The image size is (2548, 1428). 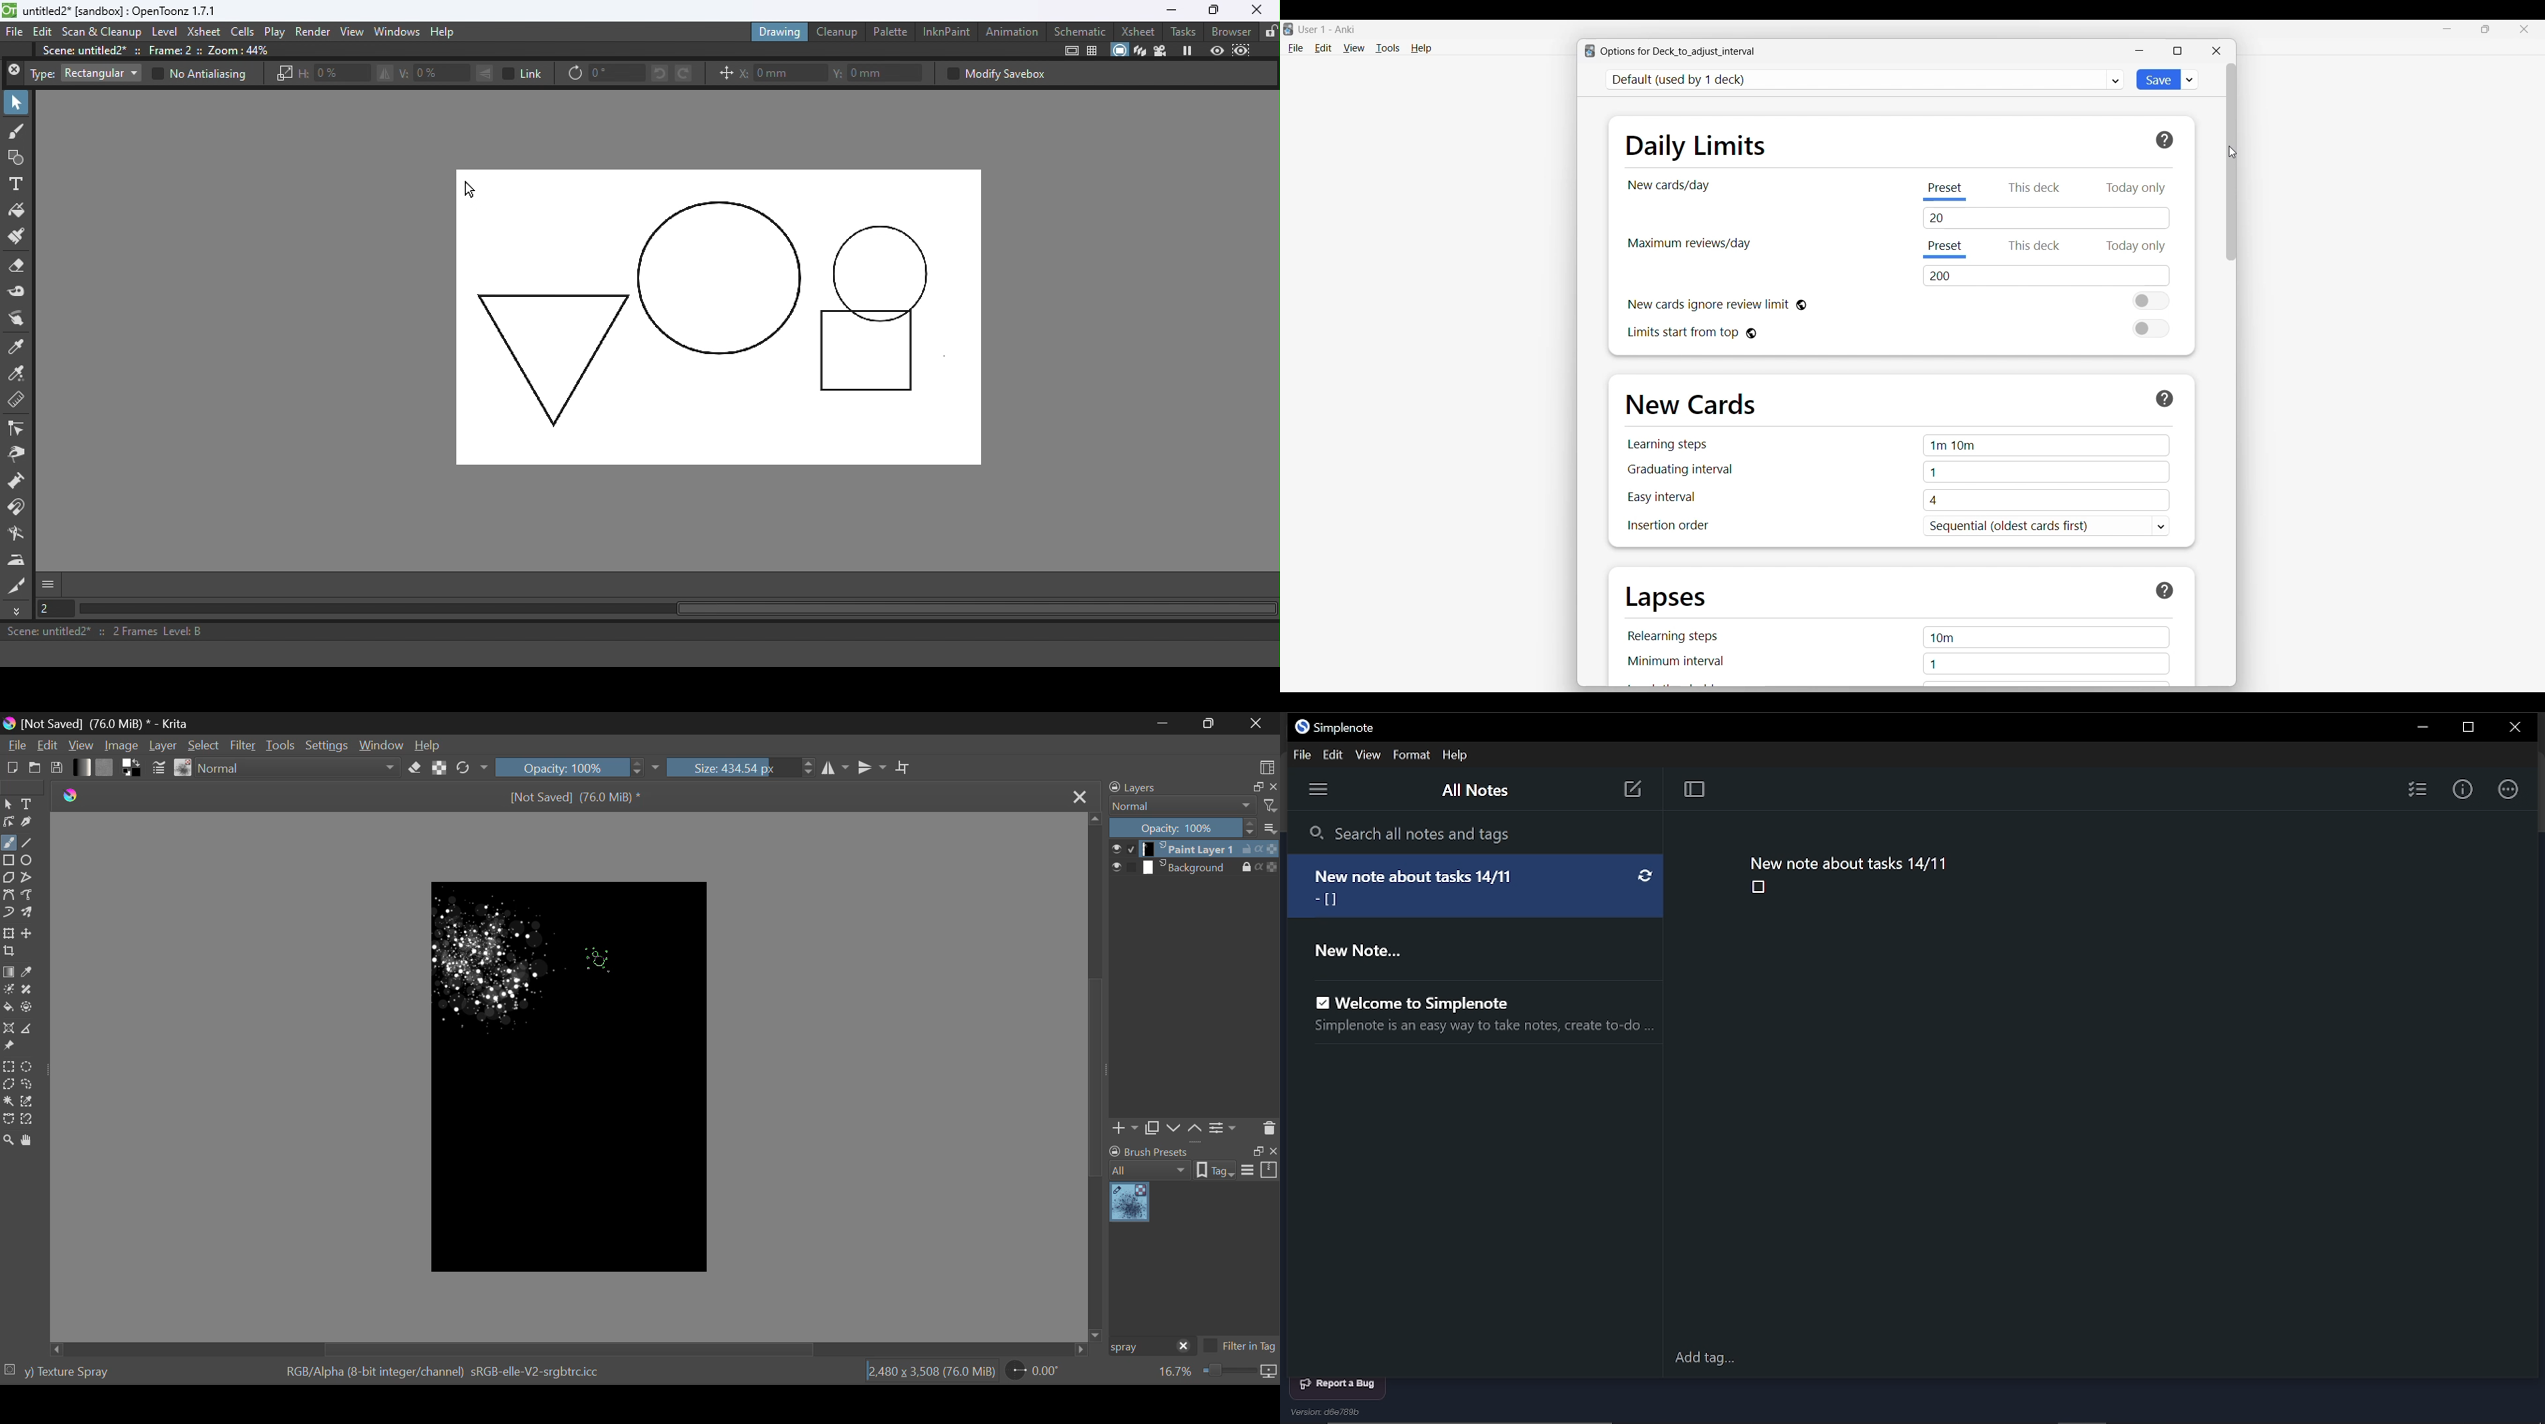 I want to click on Reference Images, so click(x=8, y=1046).